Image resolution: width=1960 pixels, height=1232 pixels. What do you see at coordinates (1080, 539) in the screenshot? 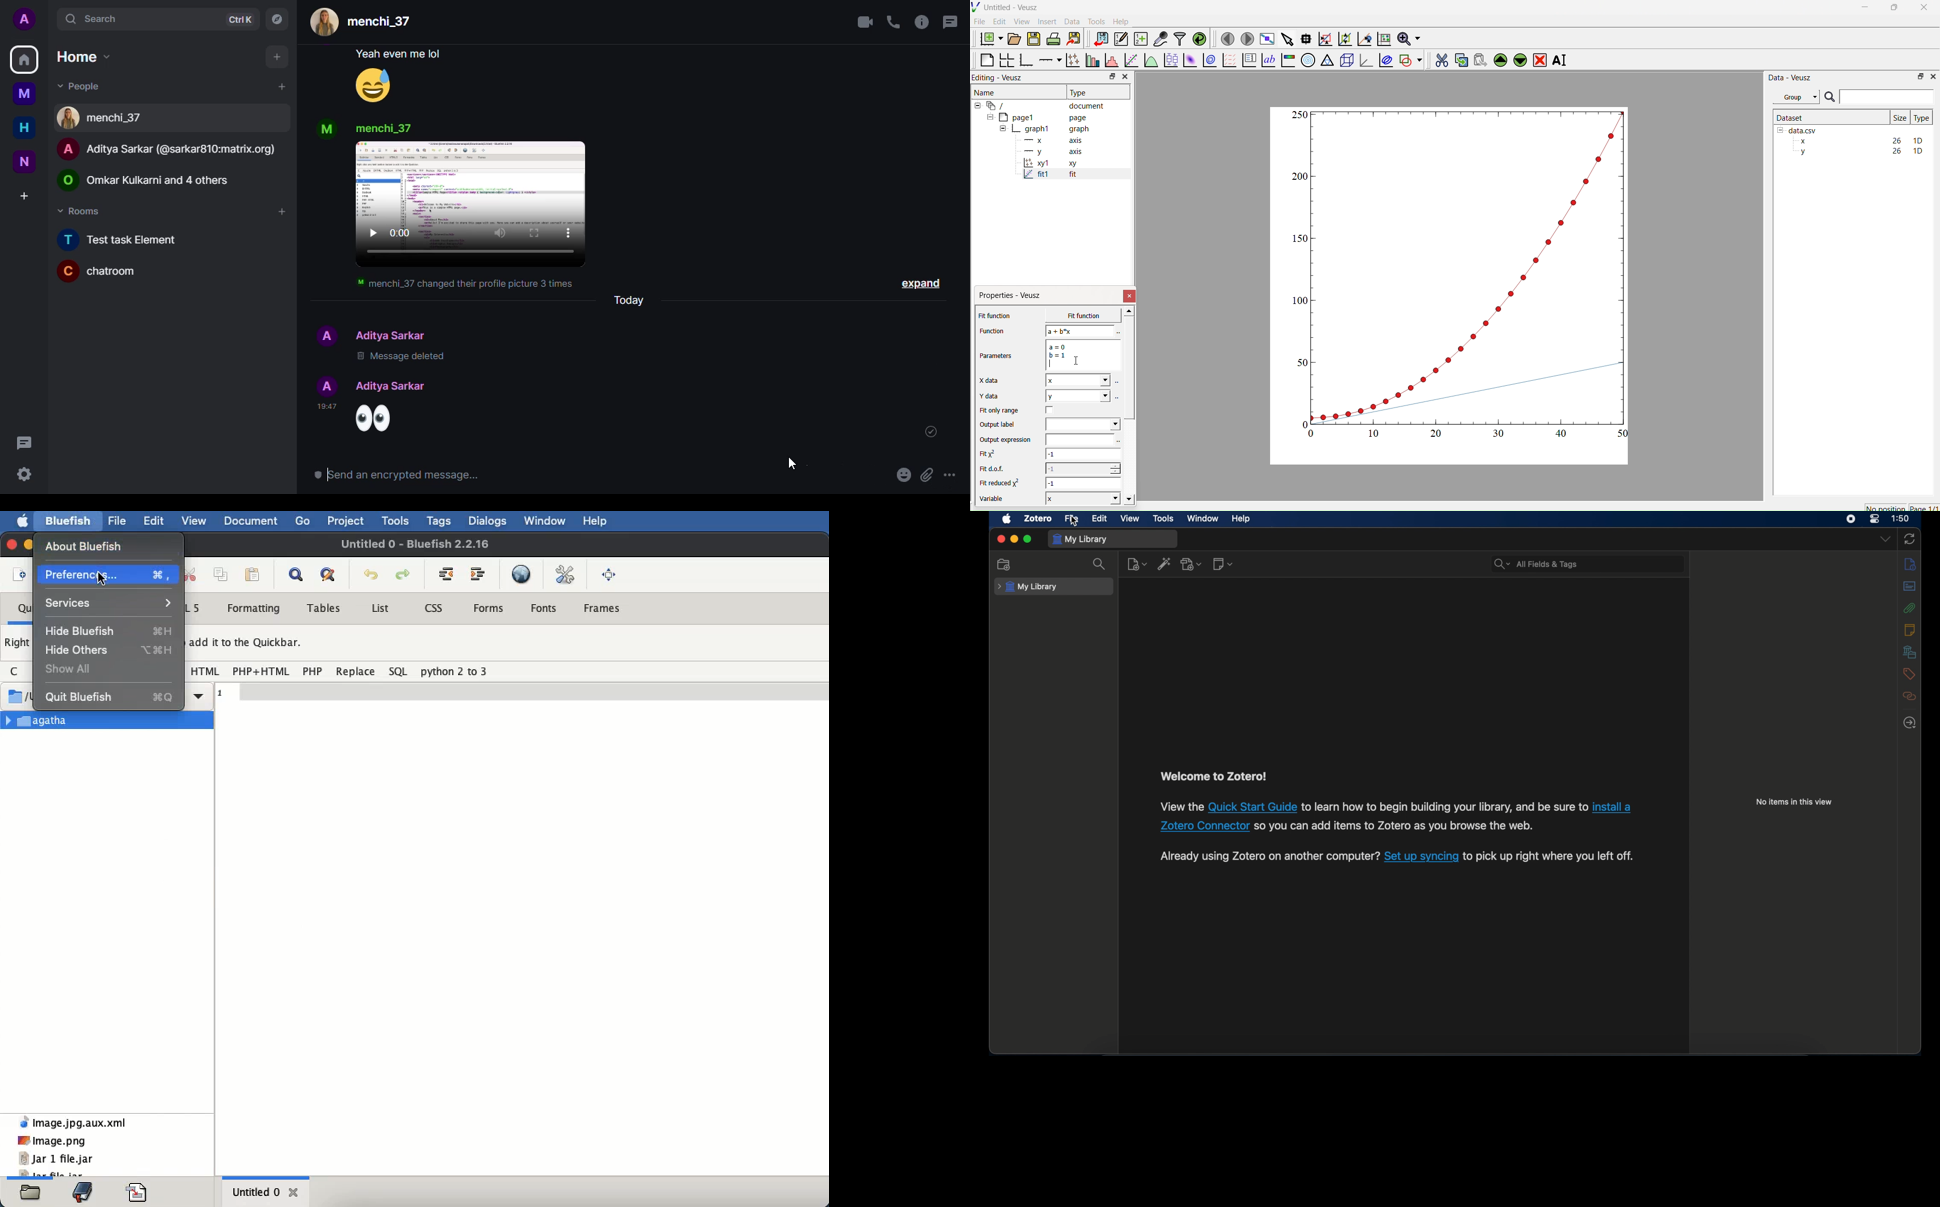
I see `my library` at bounding box center [1080, 539].